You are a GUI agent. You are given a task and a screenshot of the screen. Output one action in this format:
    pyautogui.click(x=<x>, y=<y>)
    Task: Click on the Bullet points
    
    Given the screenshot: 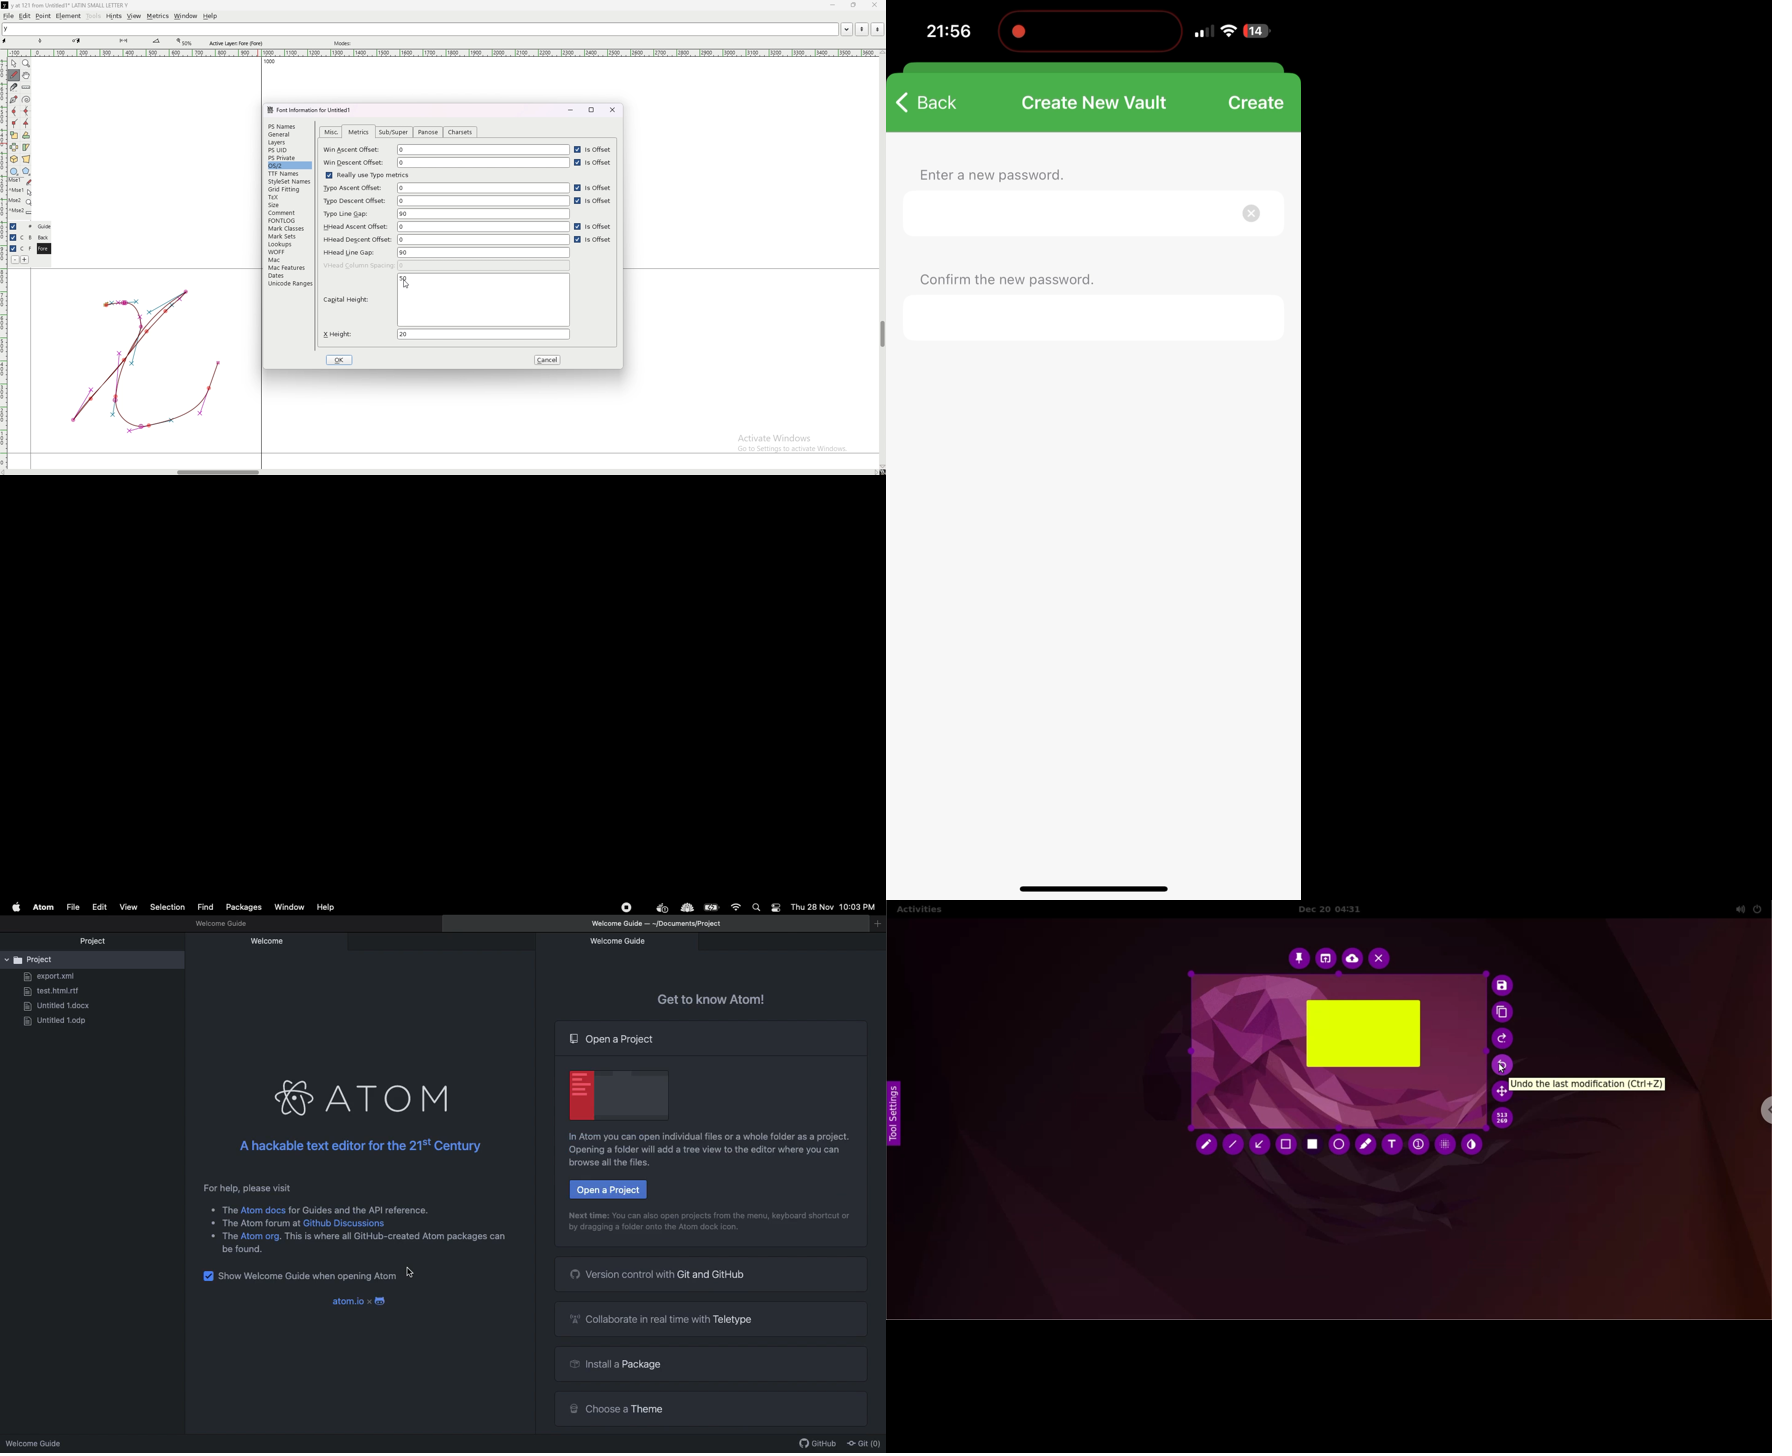 What is the action you would take?
    pyautogui.click(x=209, y=1222)
    